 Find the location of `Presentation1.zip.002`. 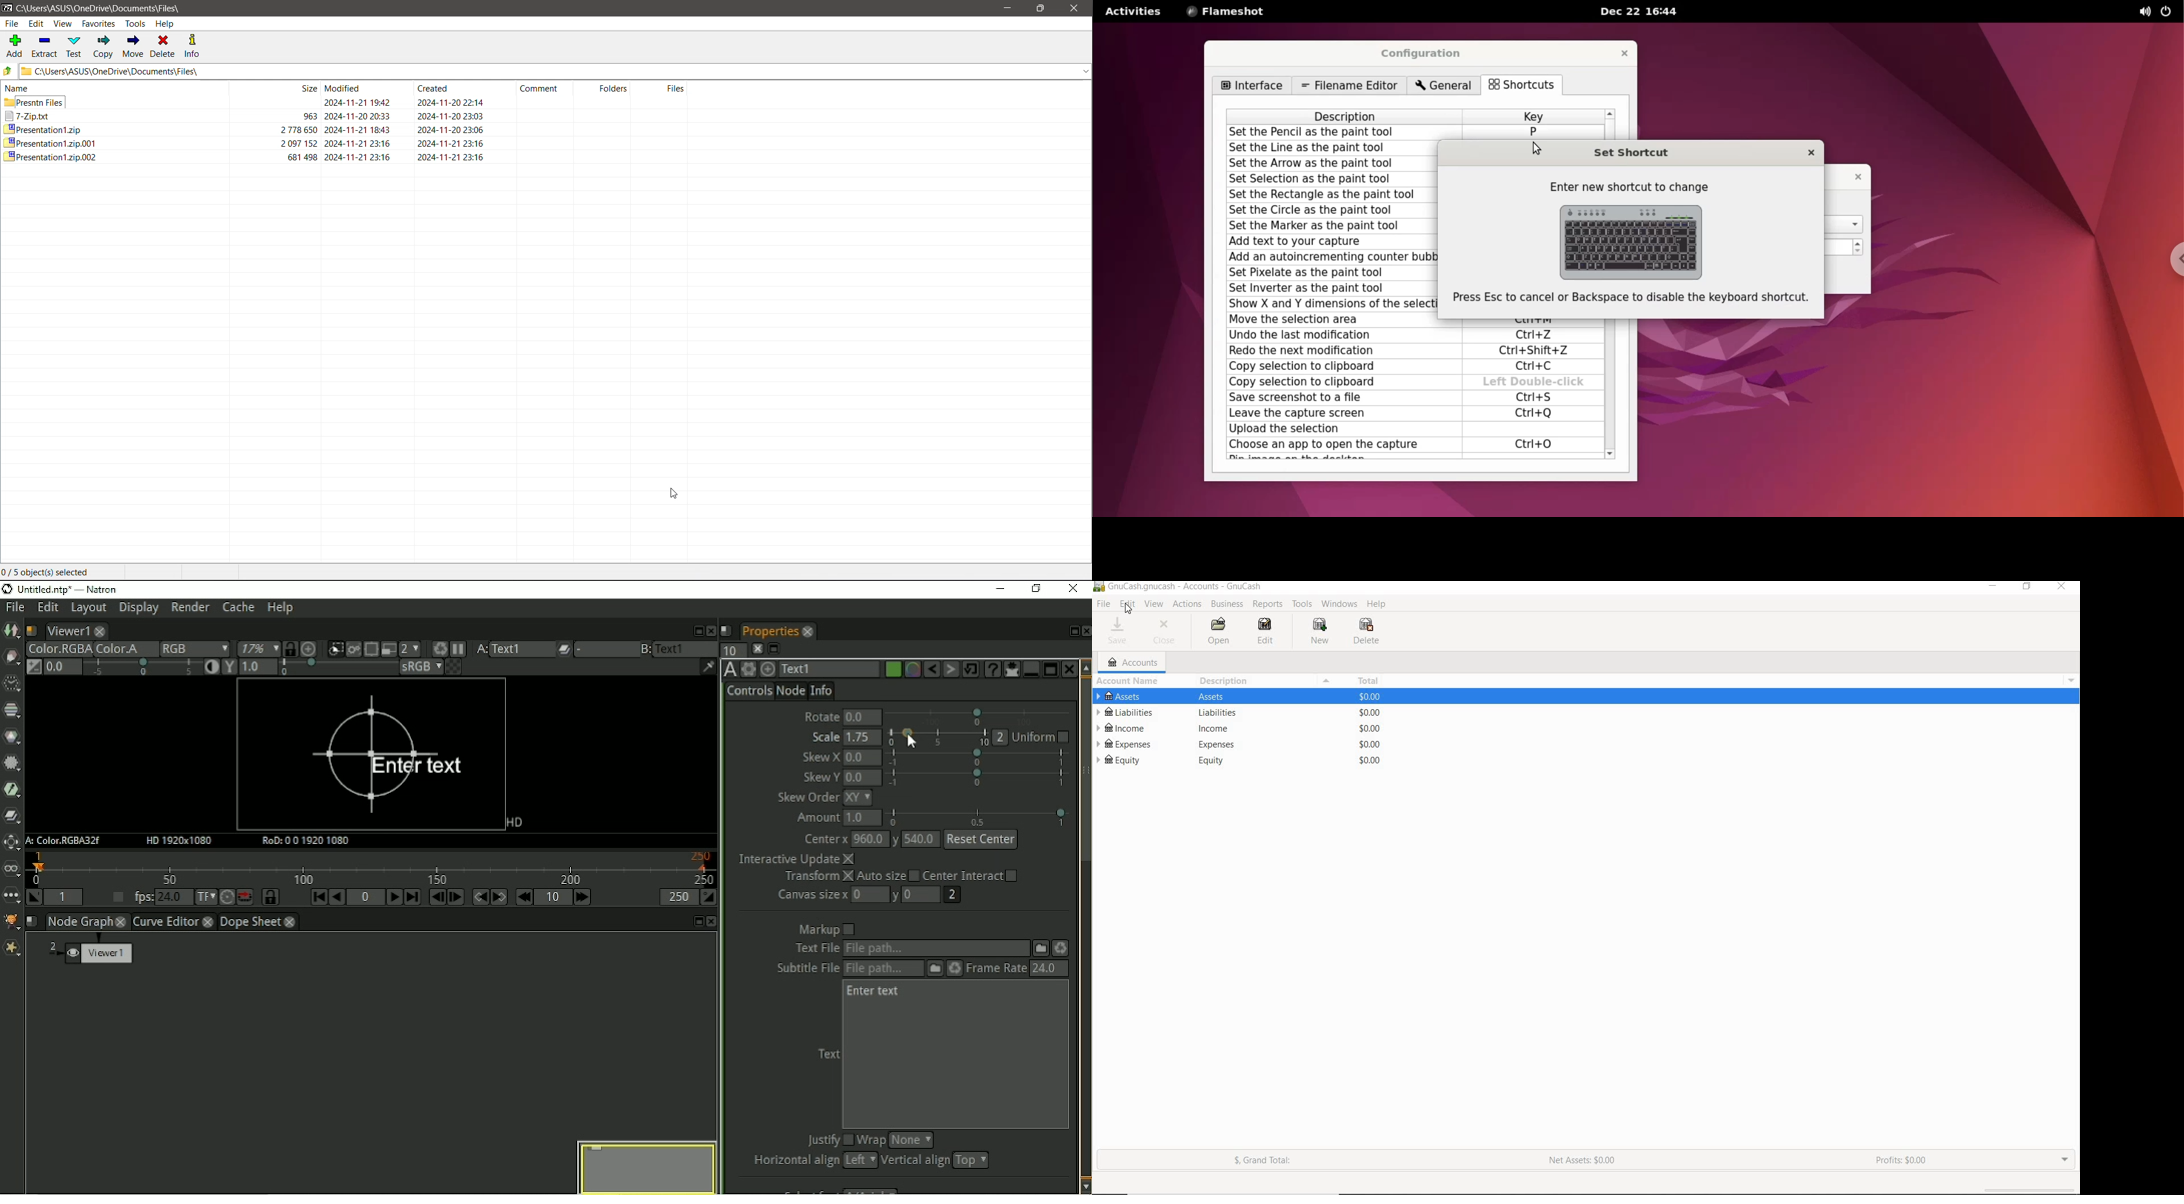

Presentation1.zip.002 is located at coordinates (50, 156).